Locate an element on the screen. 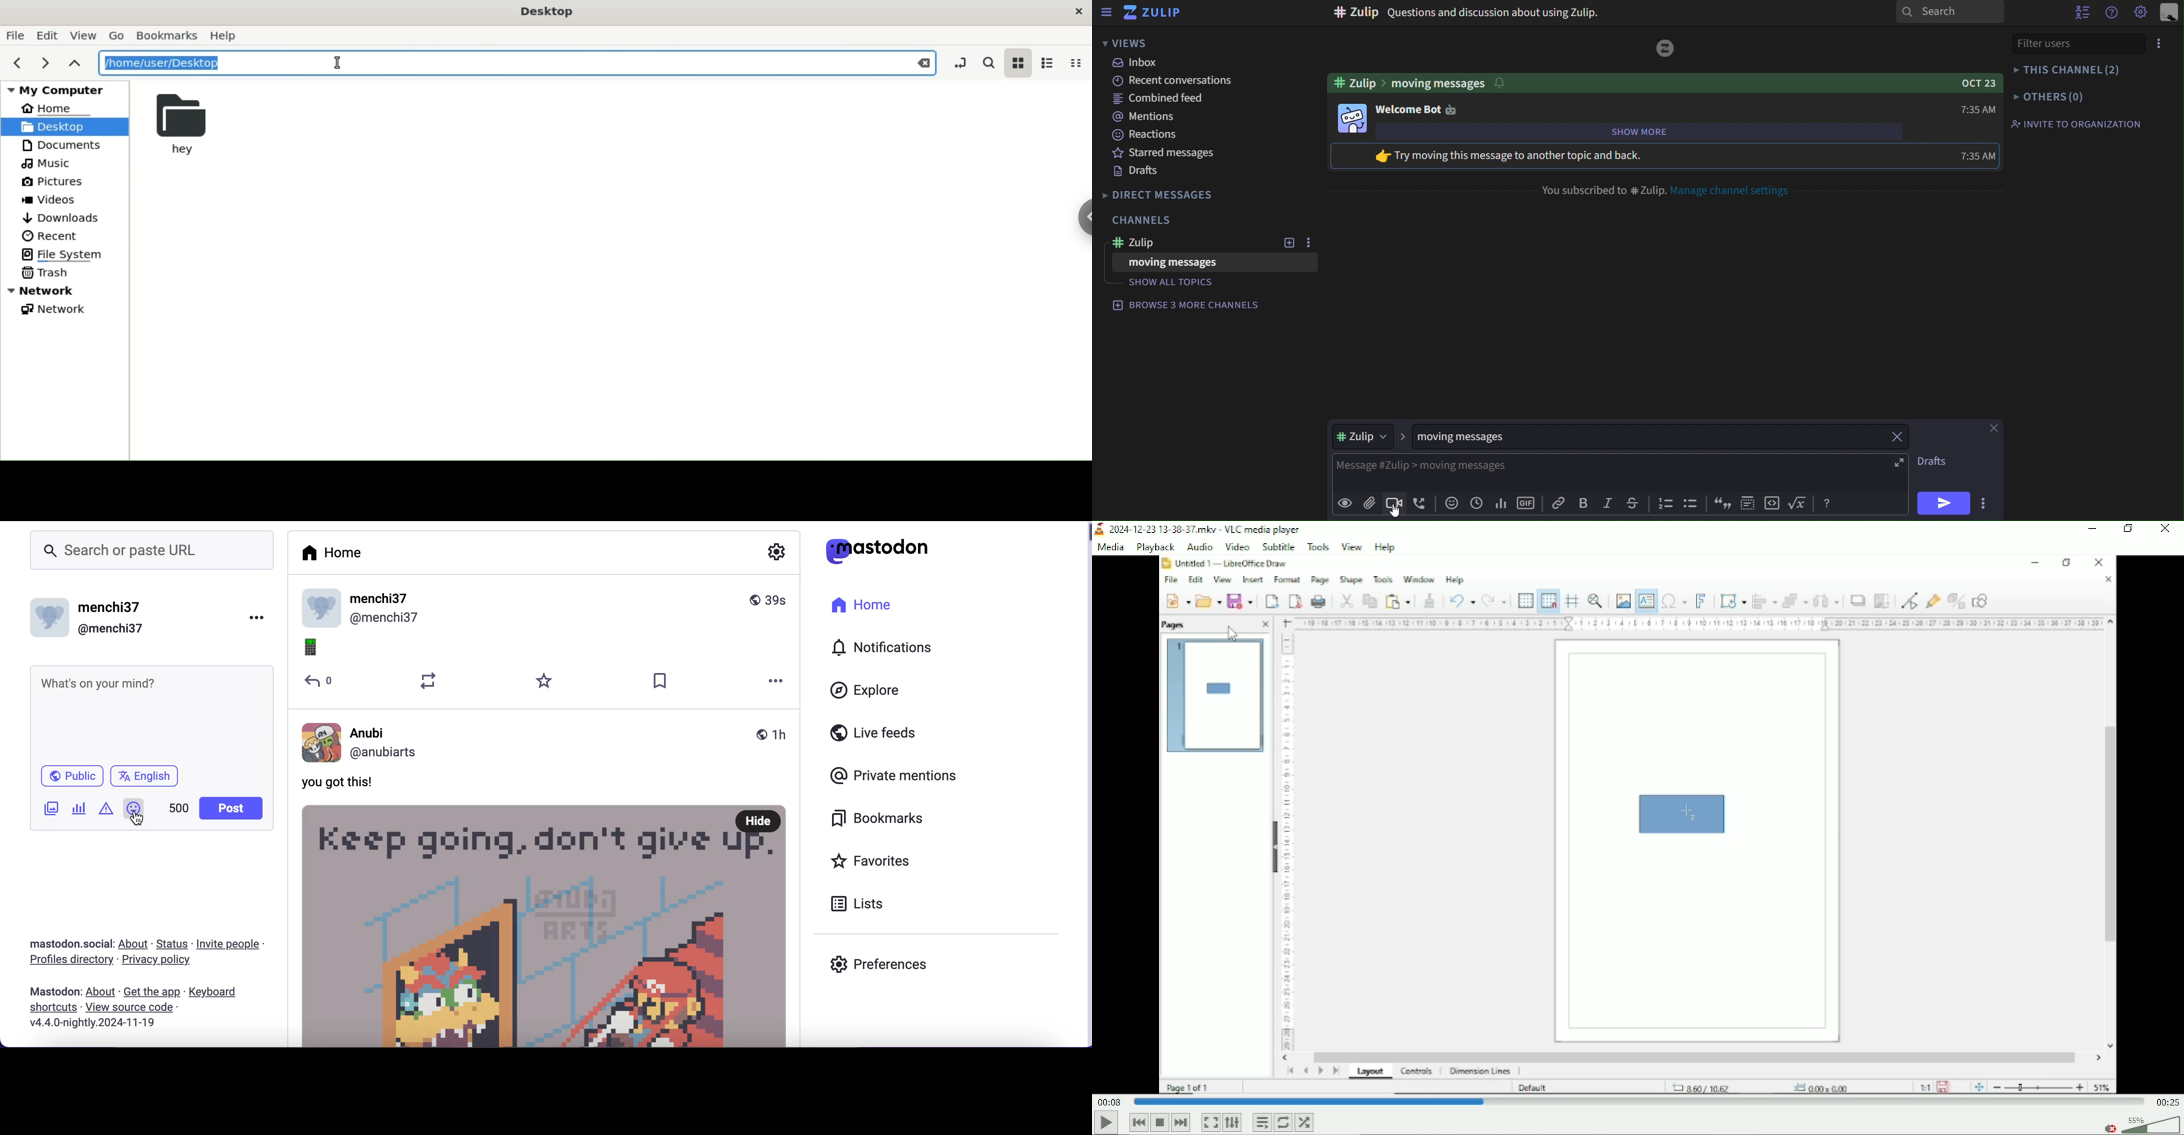 The height and width of the screenshot is (1148, 2184). Toggle playlist is located at coordinates (1261, 1121).